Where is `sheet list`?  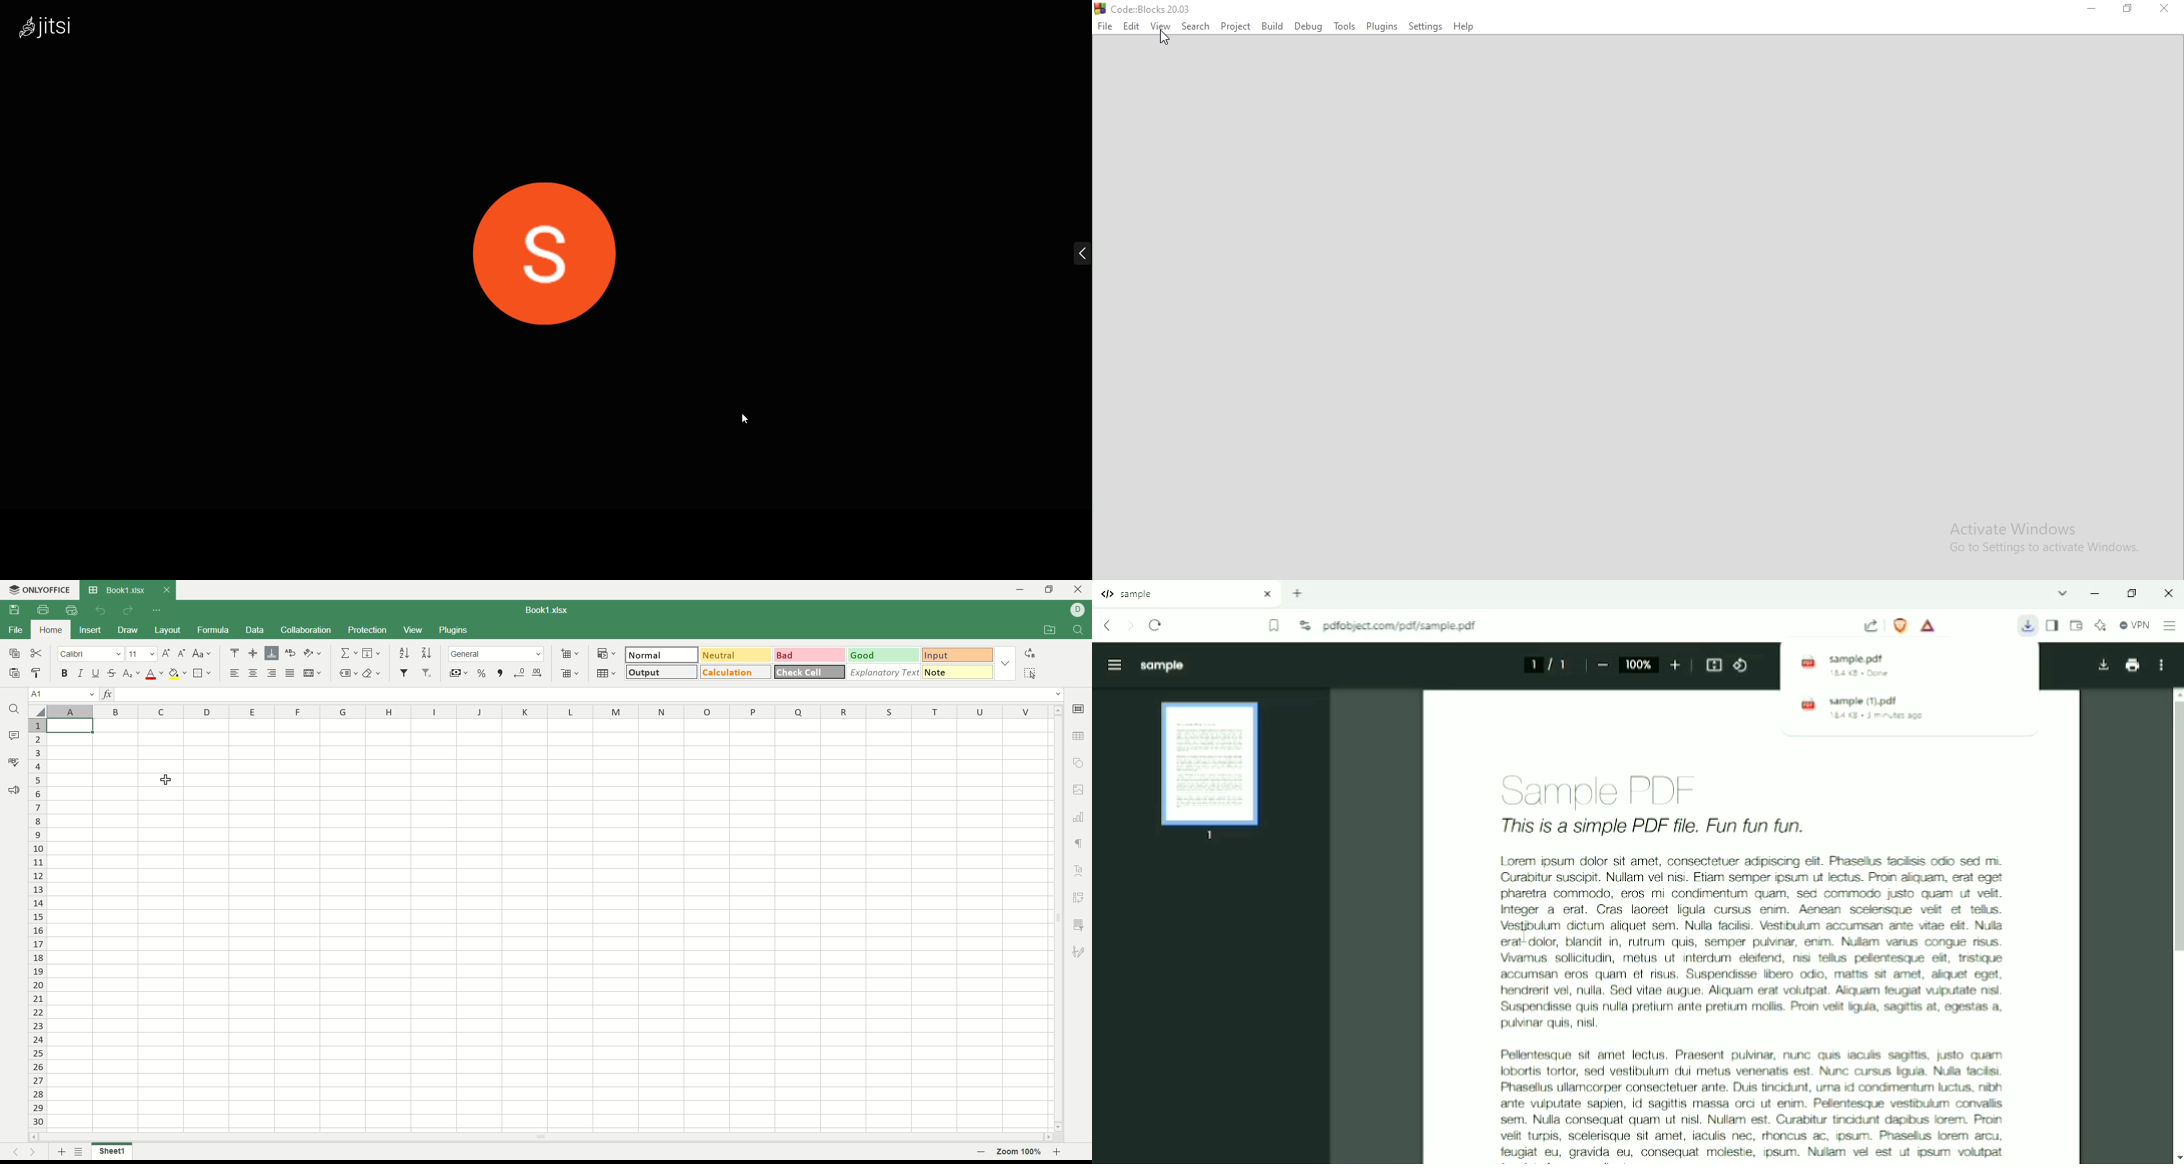
sheet list is located at coordinates (81, 1150).